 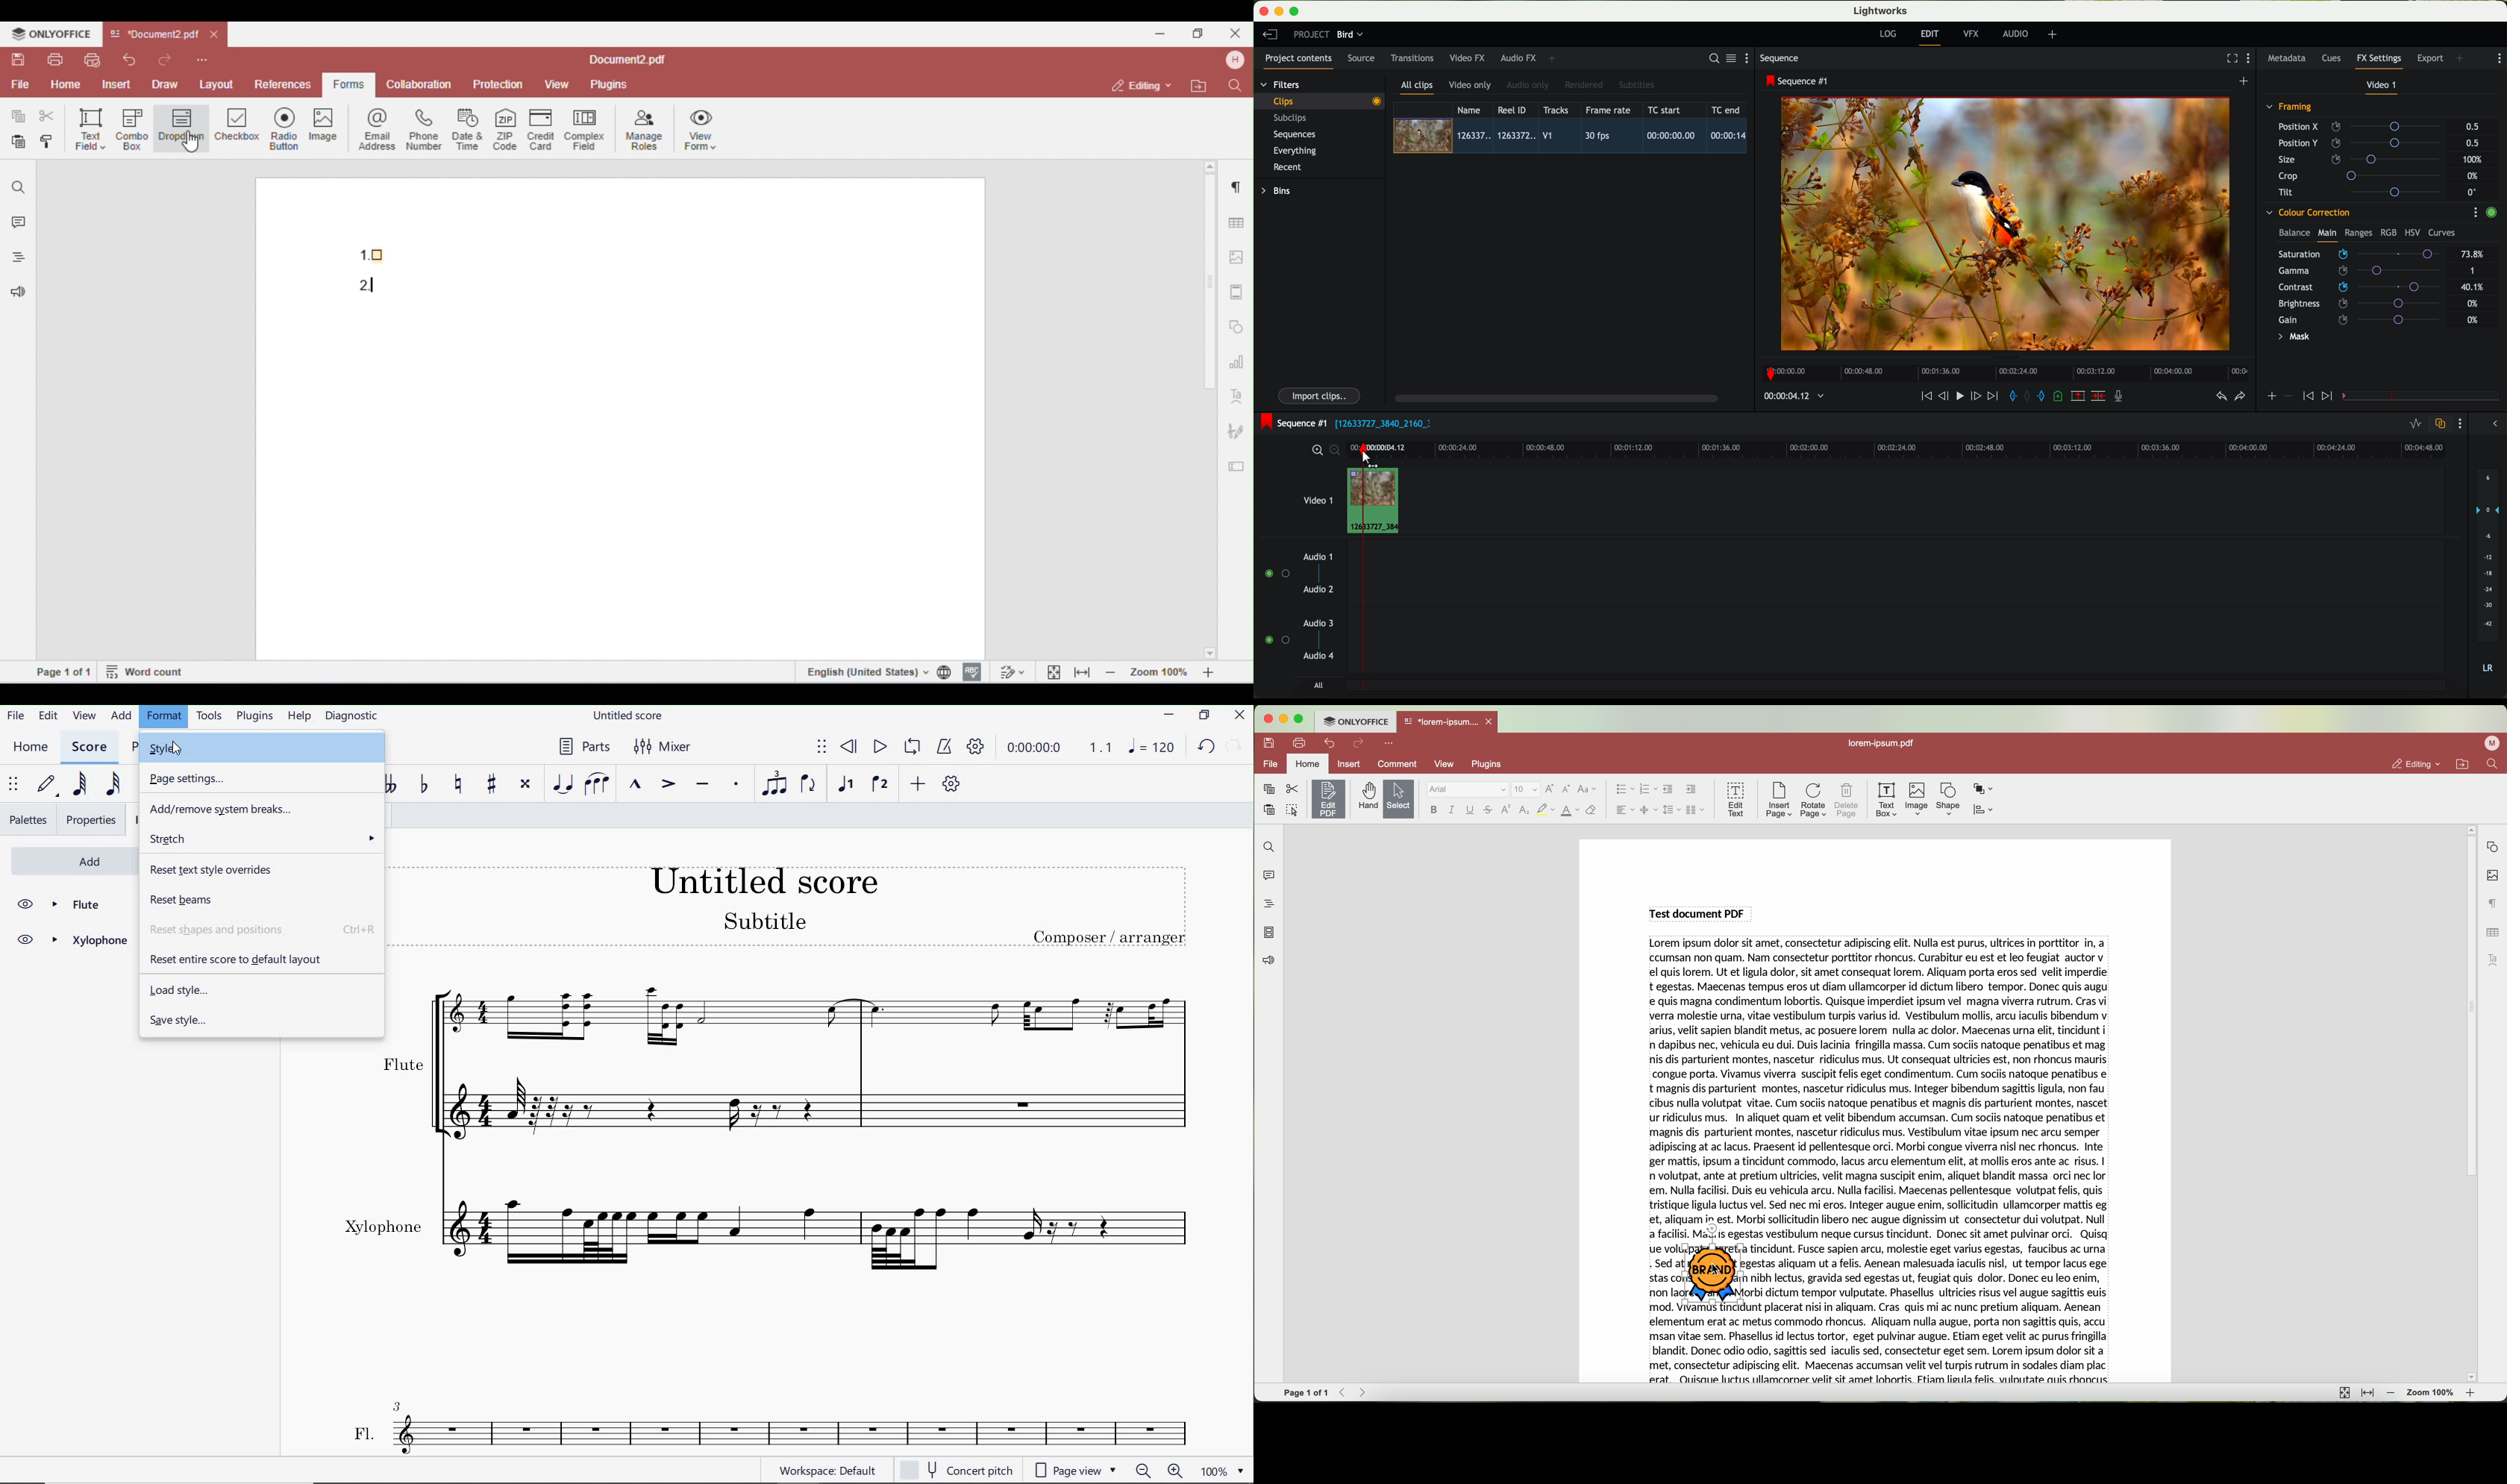 What do you see at coordinates (2328, 397) in the screenshot?
I see `icon` at bounding box center [2328, 397].